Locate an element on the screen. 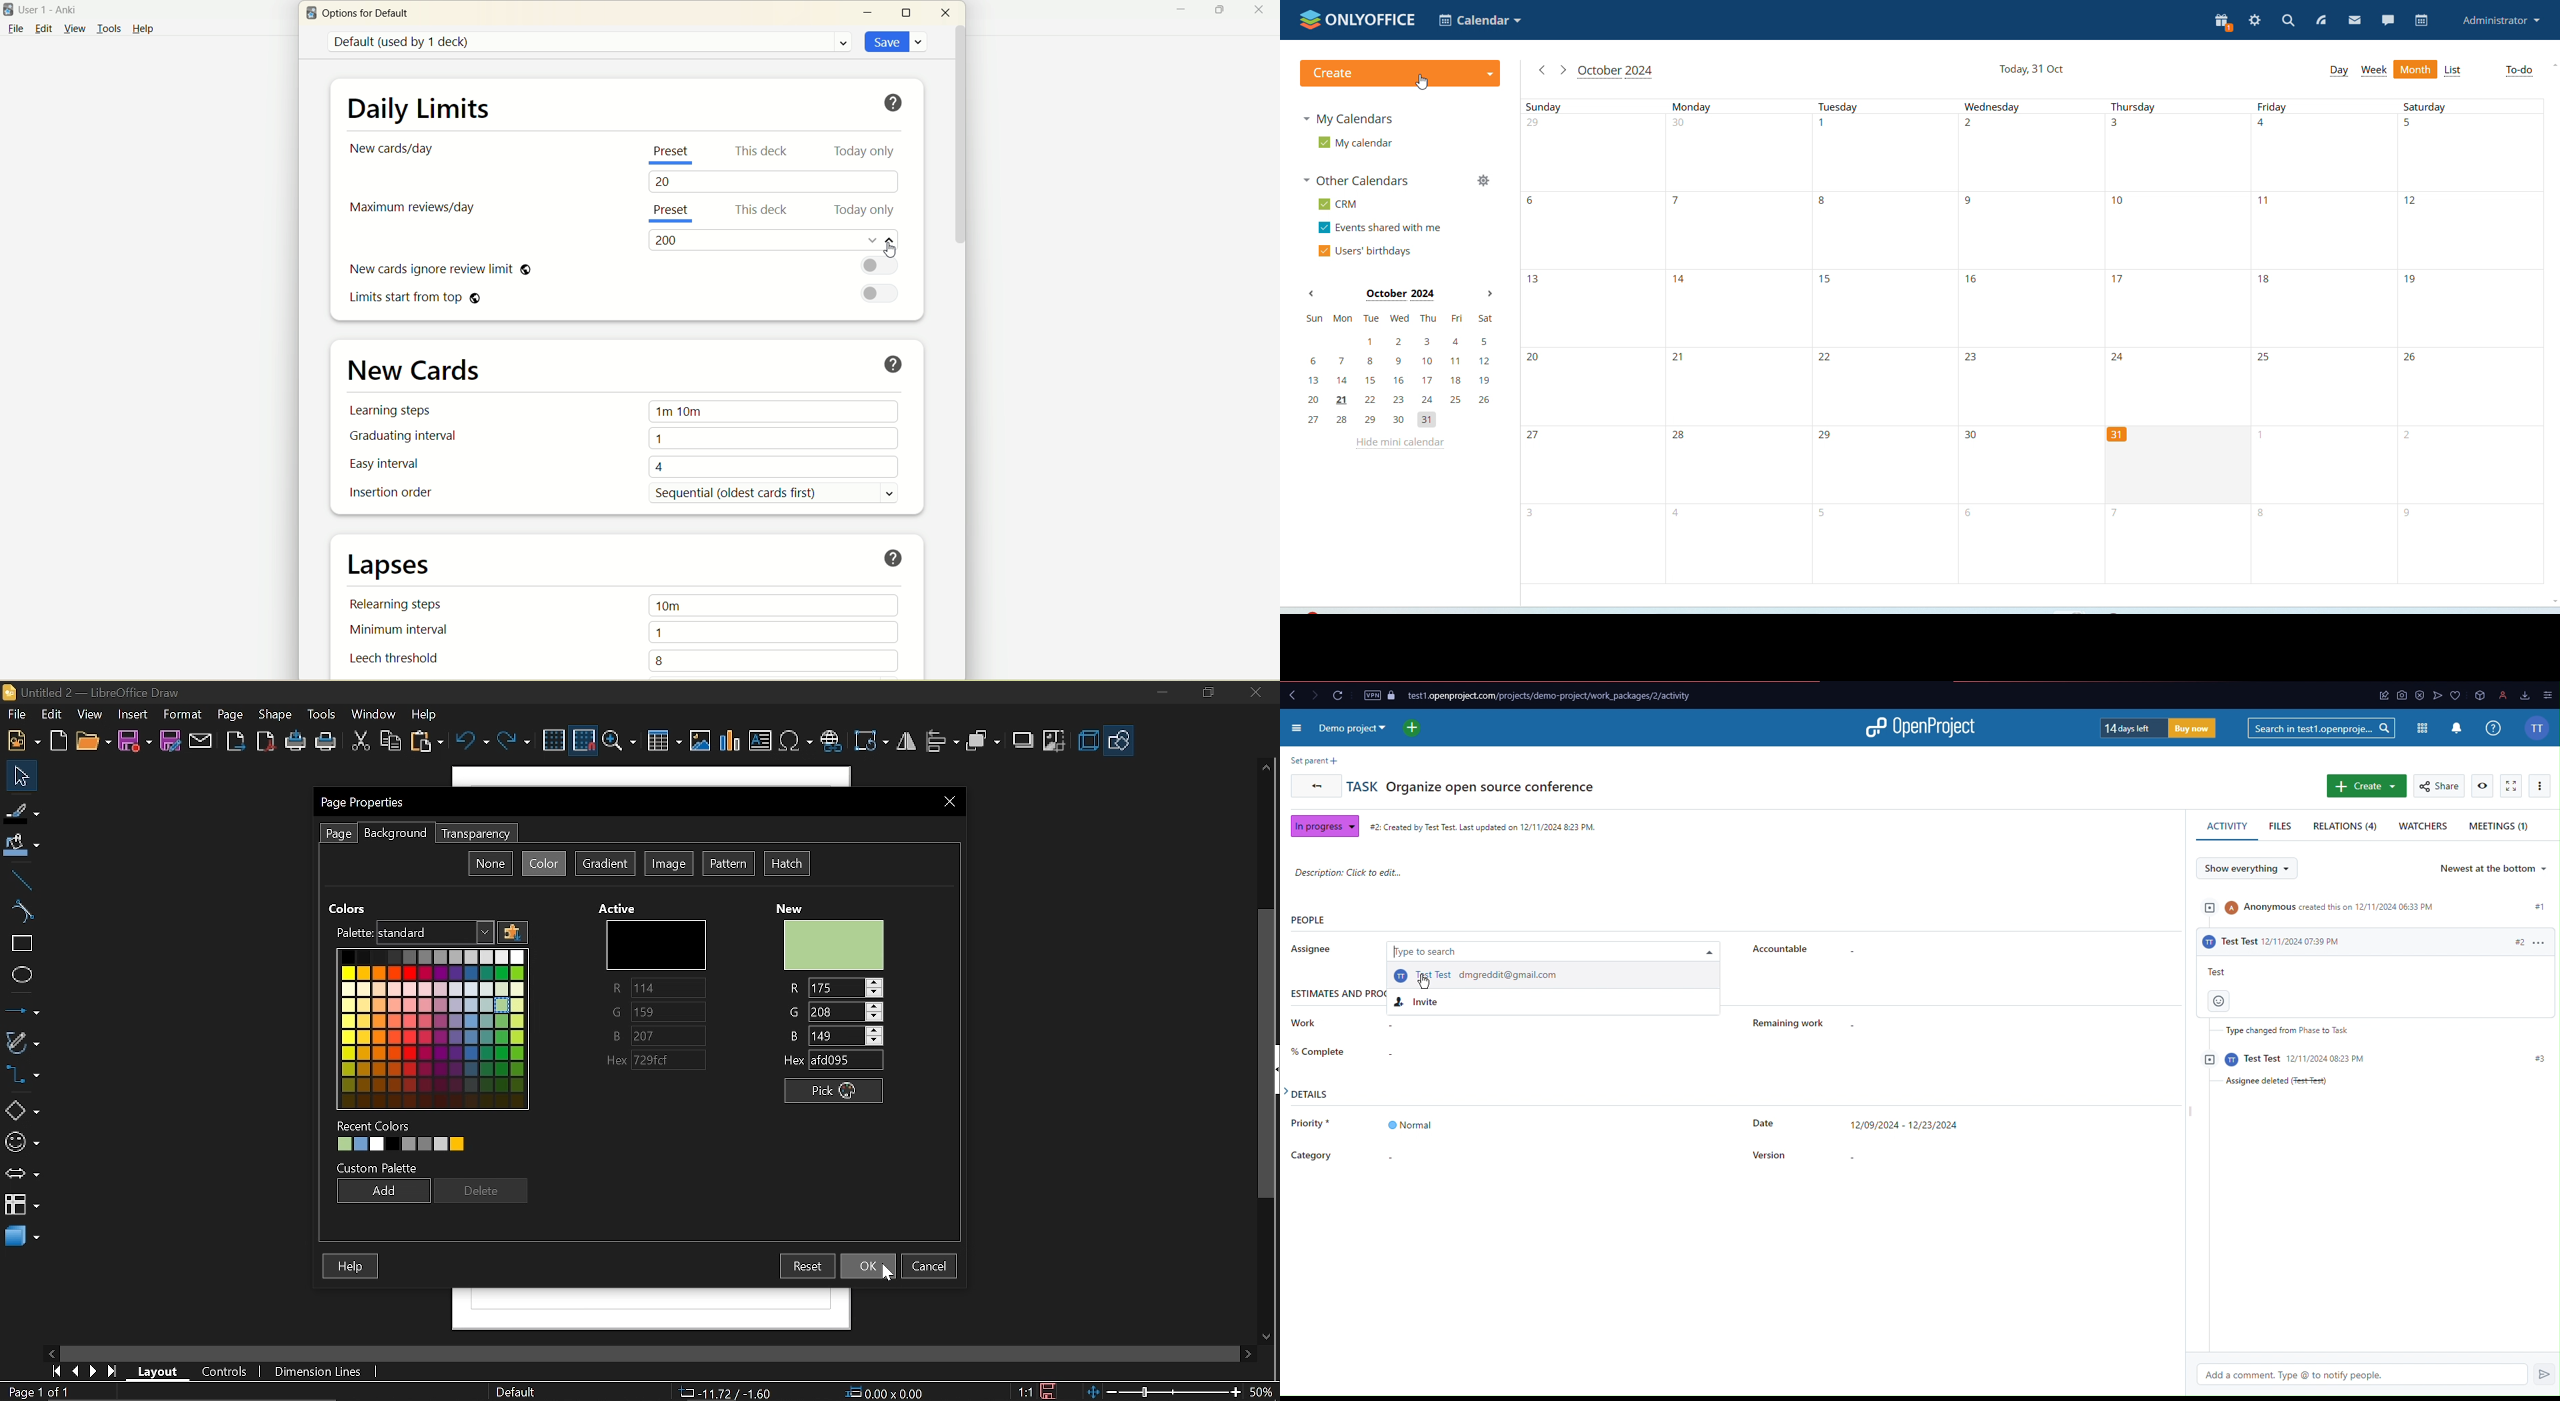 Image resolution: width=2576 pixels, height=1428 pixels. today only is located at coordinates (865, 149).